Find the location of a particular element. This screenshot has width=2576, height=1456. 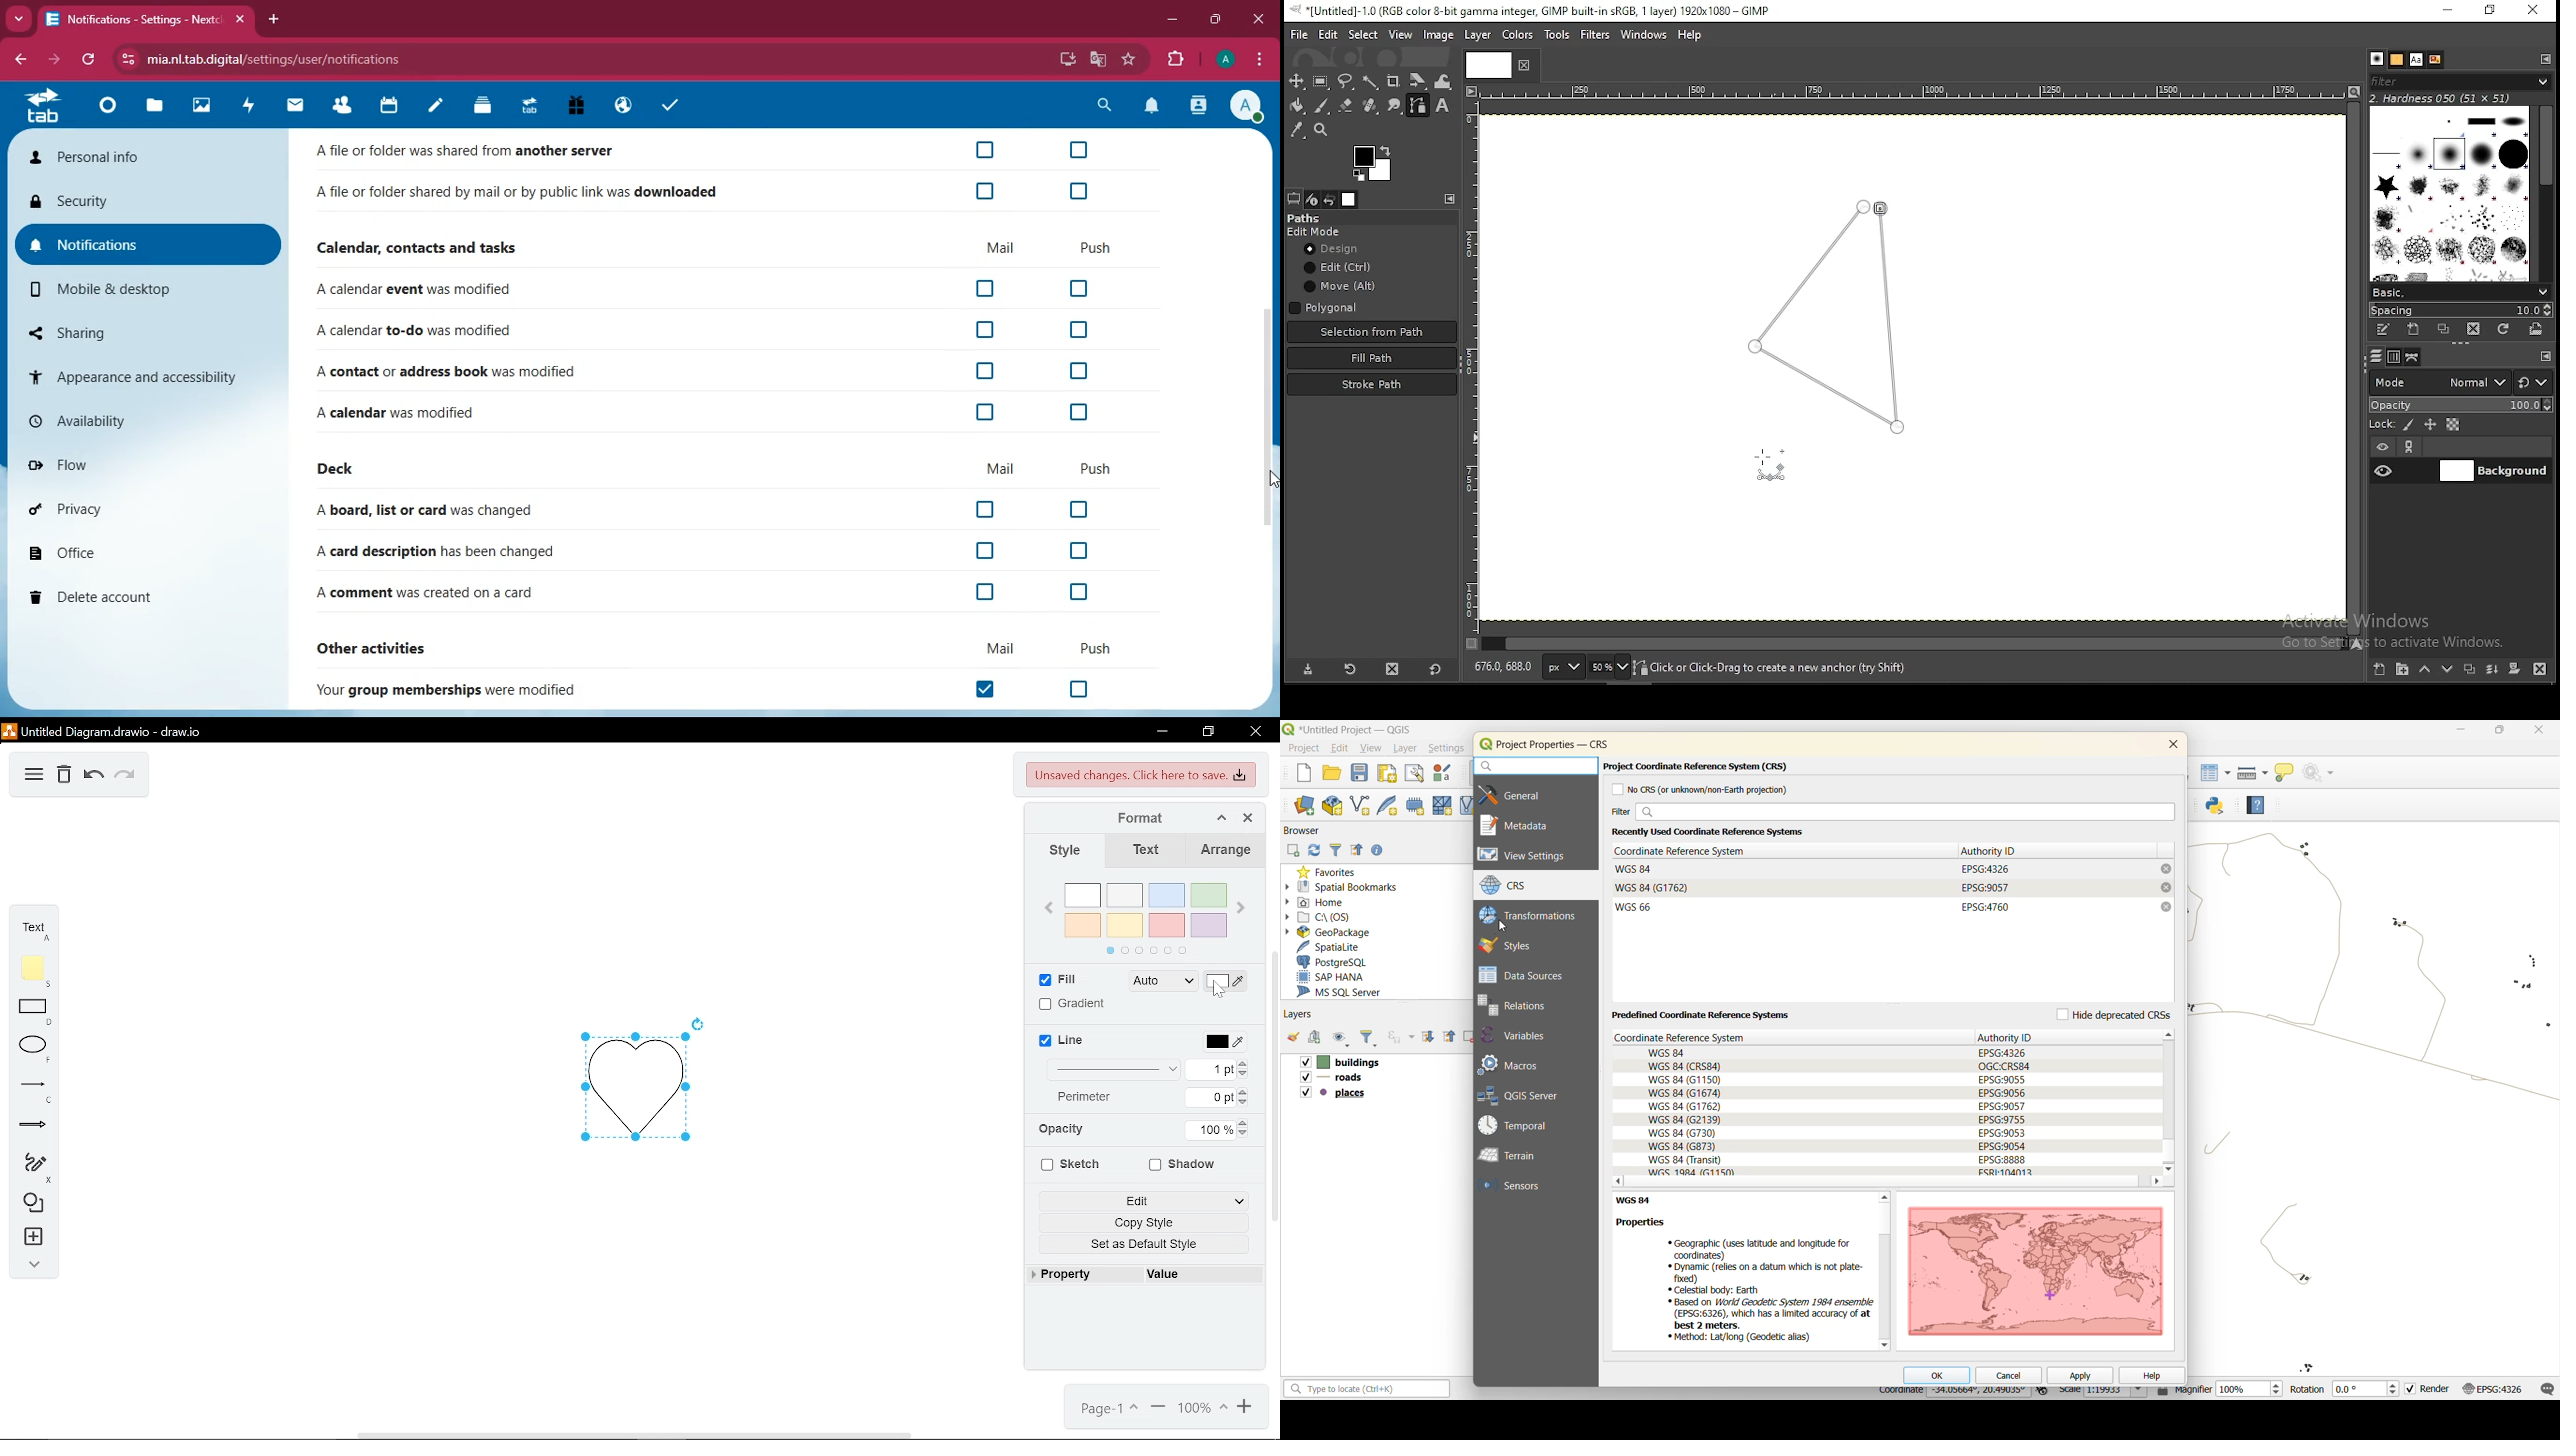

options is located at coordinates (1259, 59).